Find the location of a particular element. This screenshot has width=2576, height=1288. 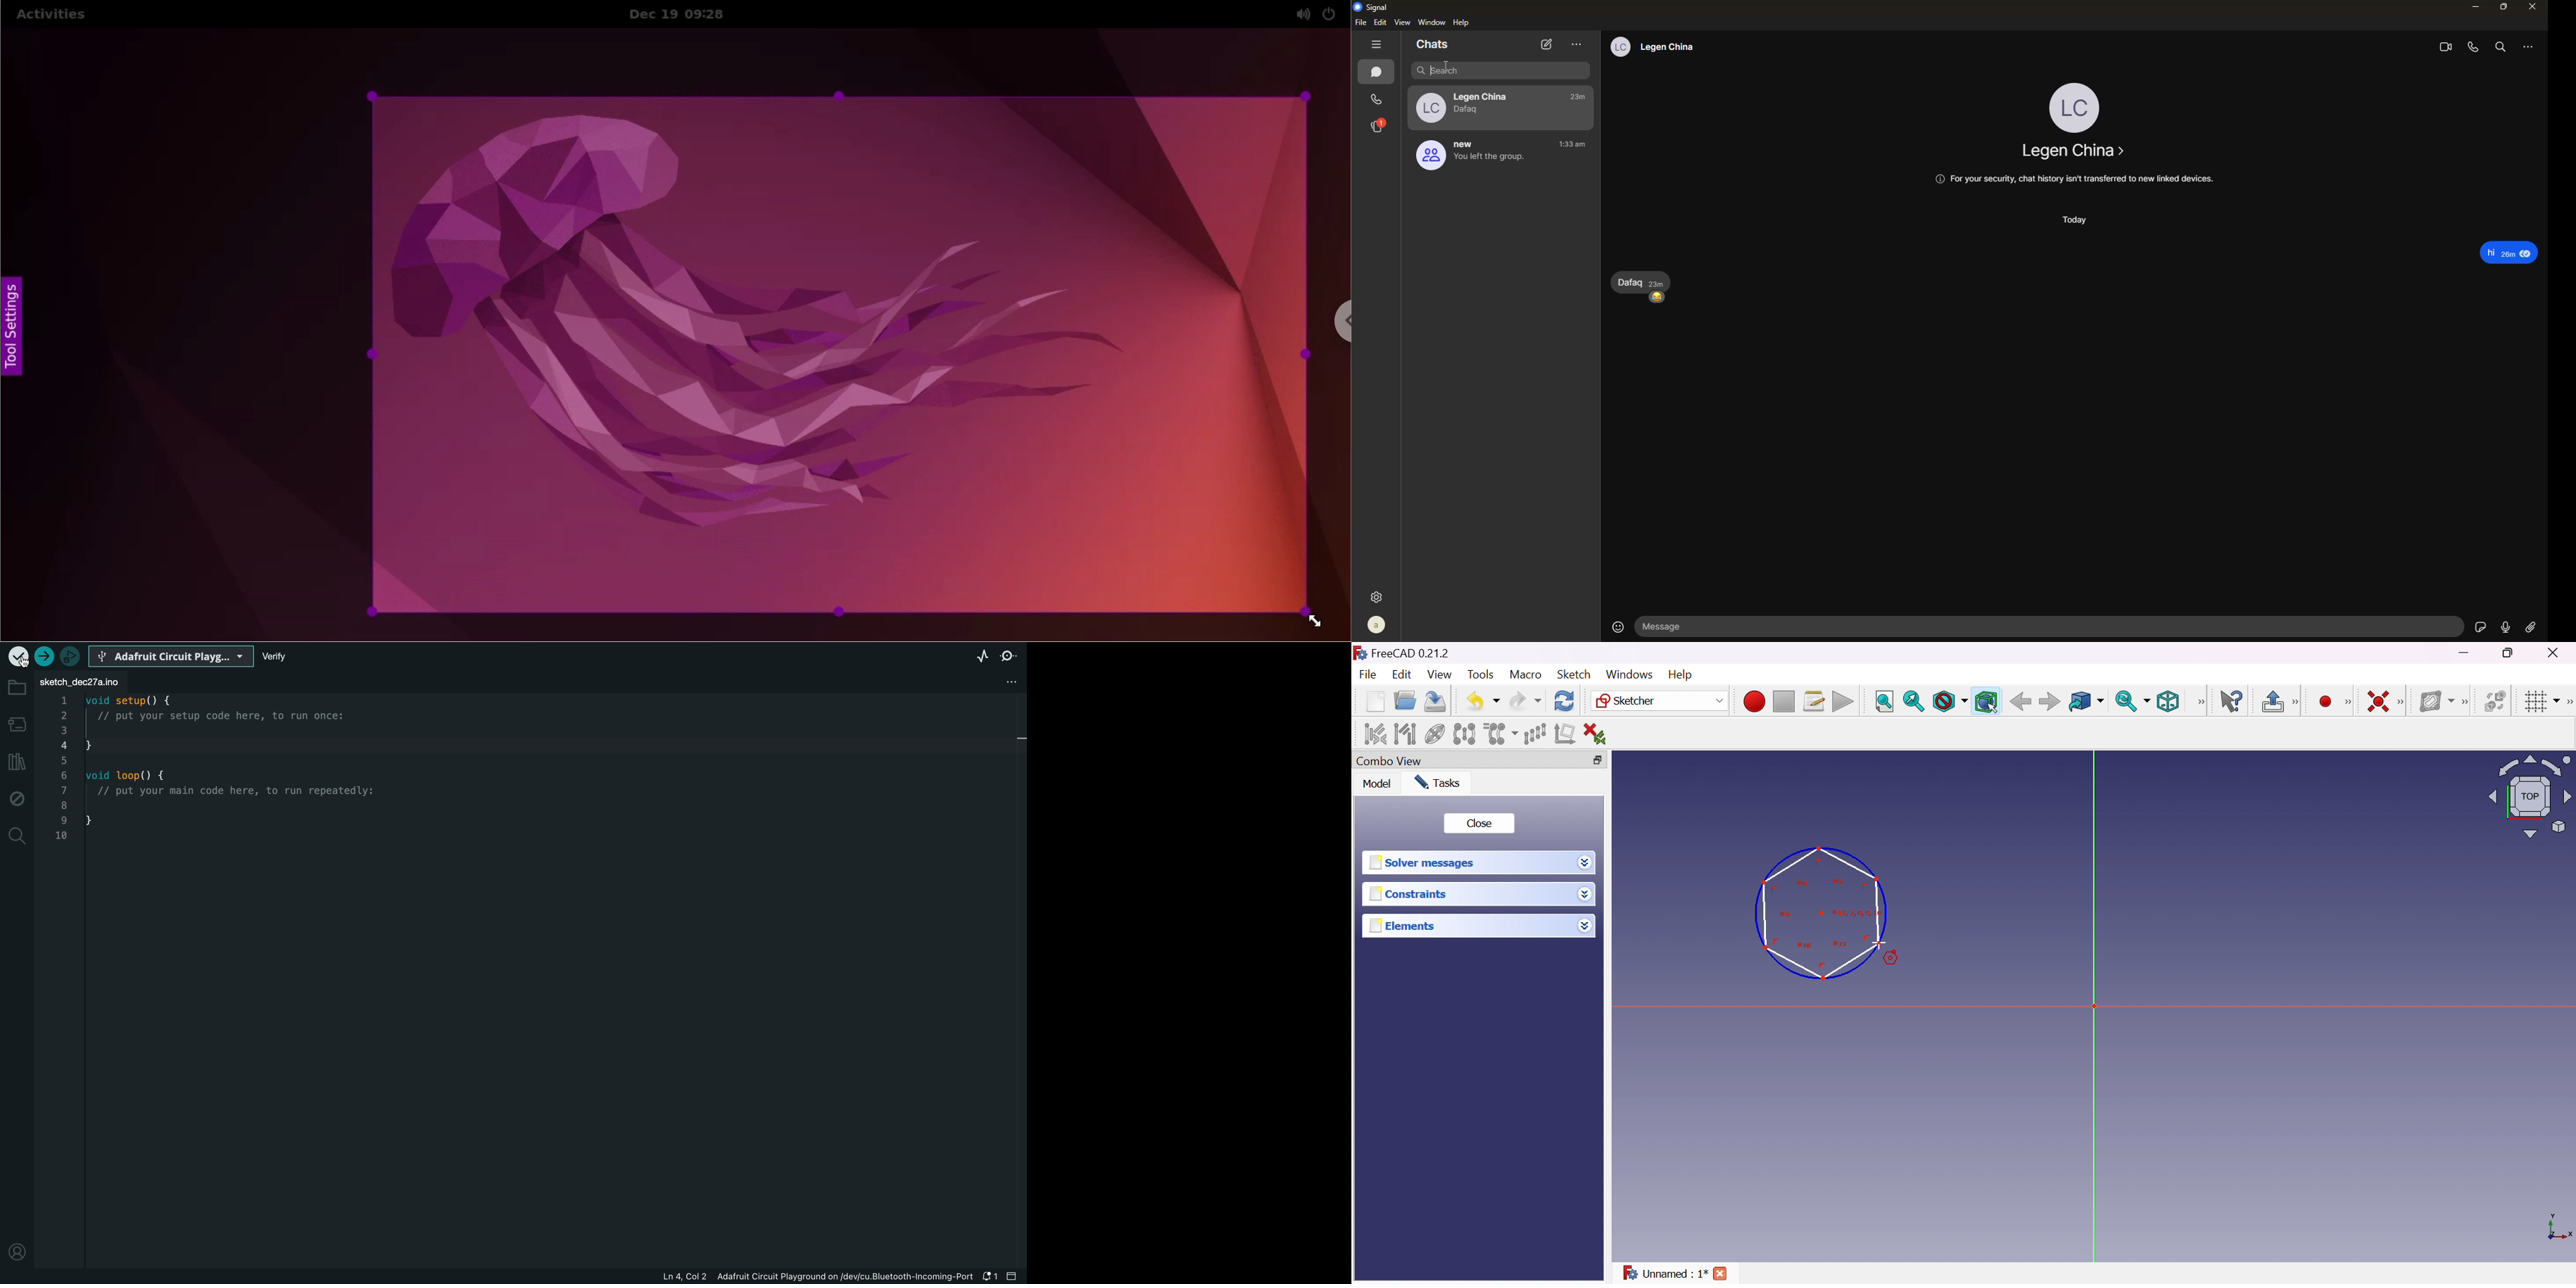

lc profile is located at coordinates (1618, 49).